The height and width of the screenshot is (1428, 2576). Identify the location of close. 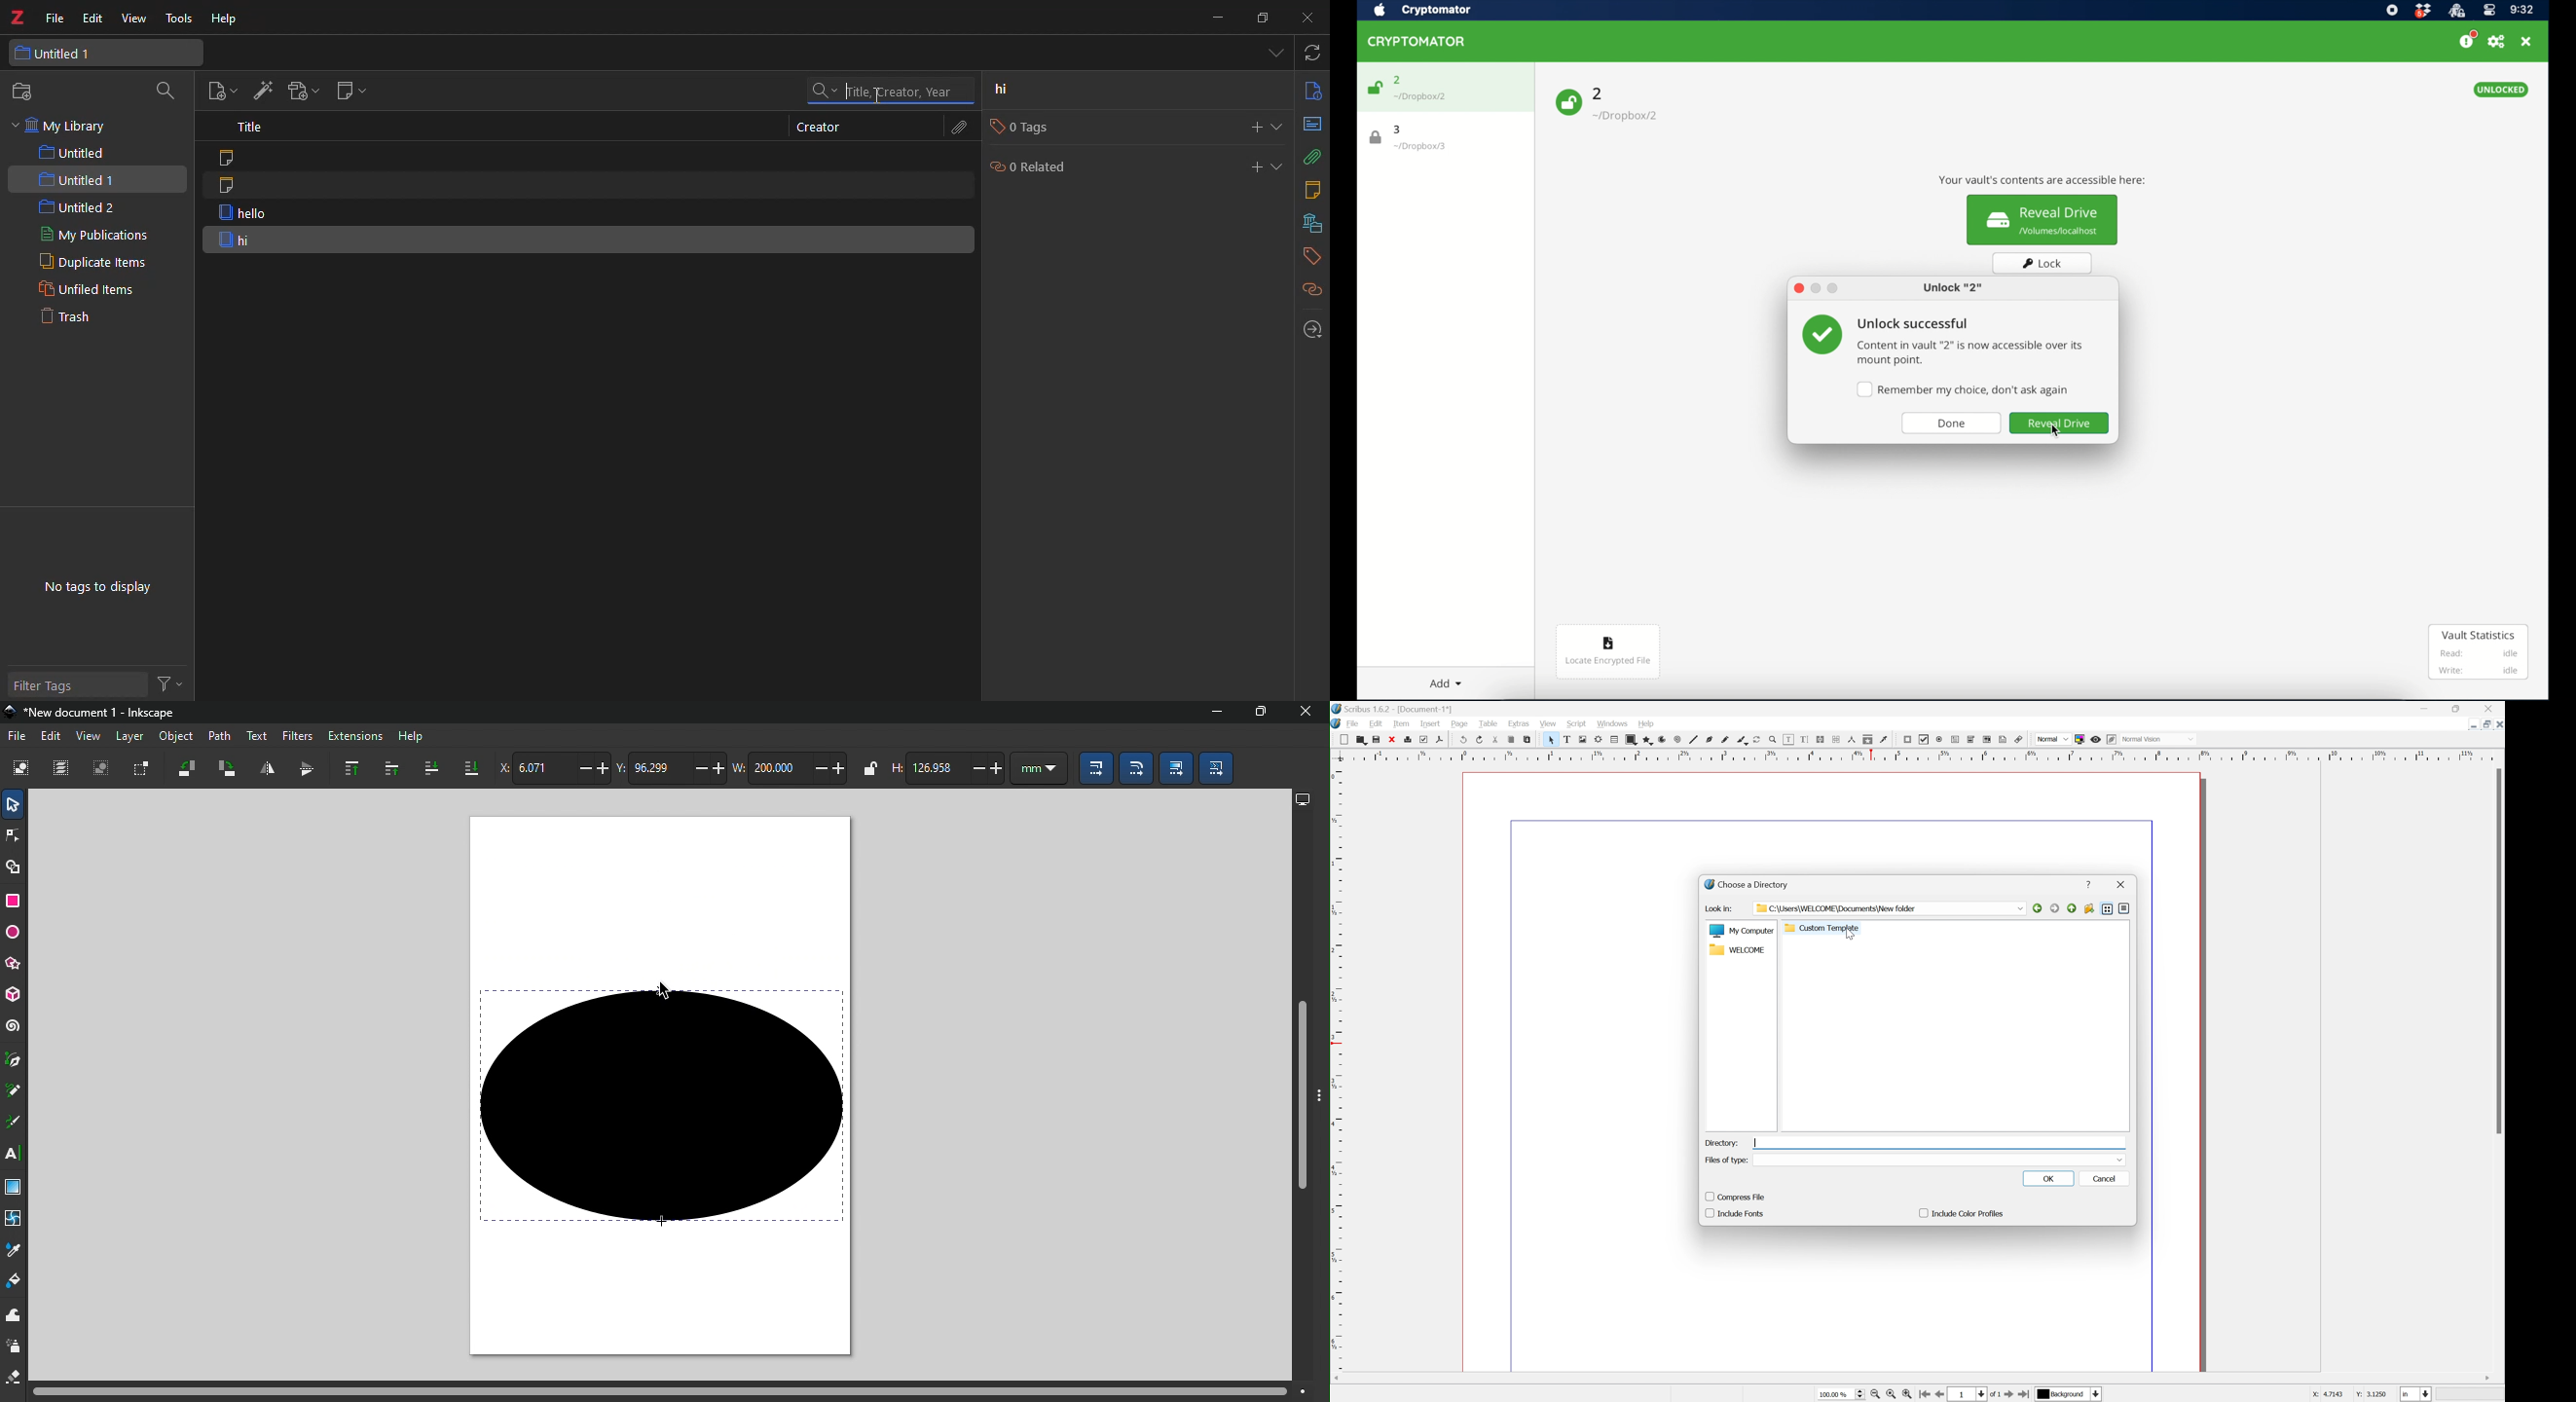
(1308, 714).